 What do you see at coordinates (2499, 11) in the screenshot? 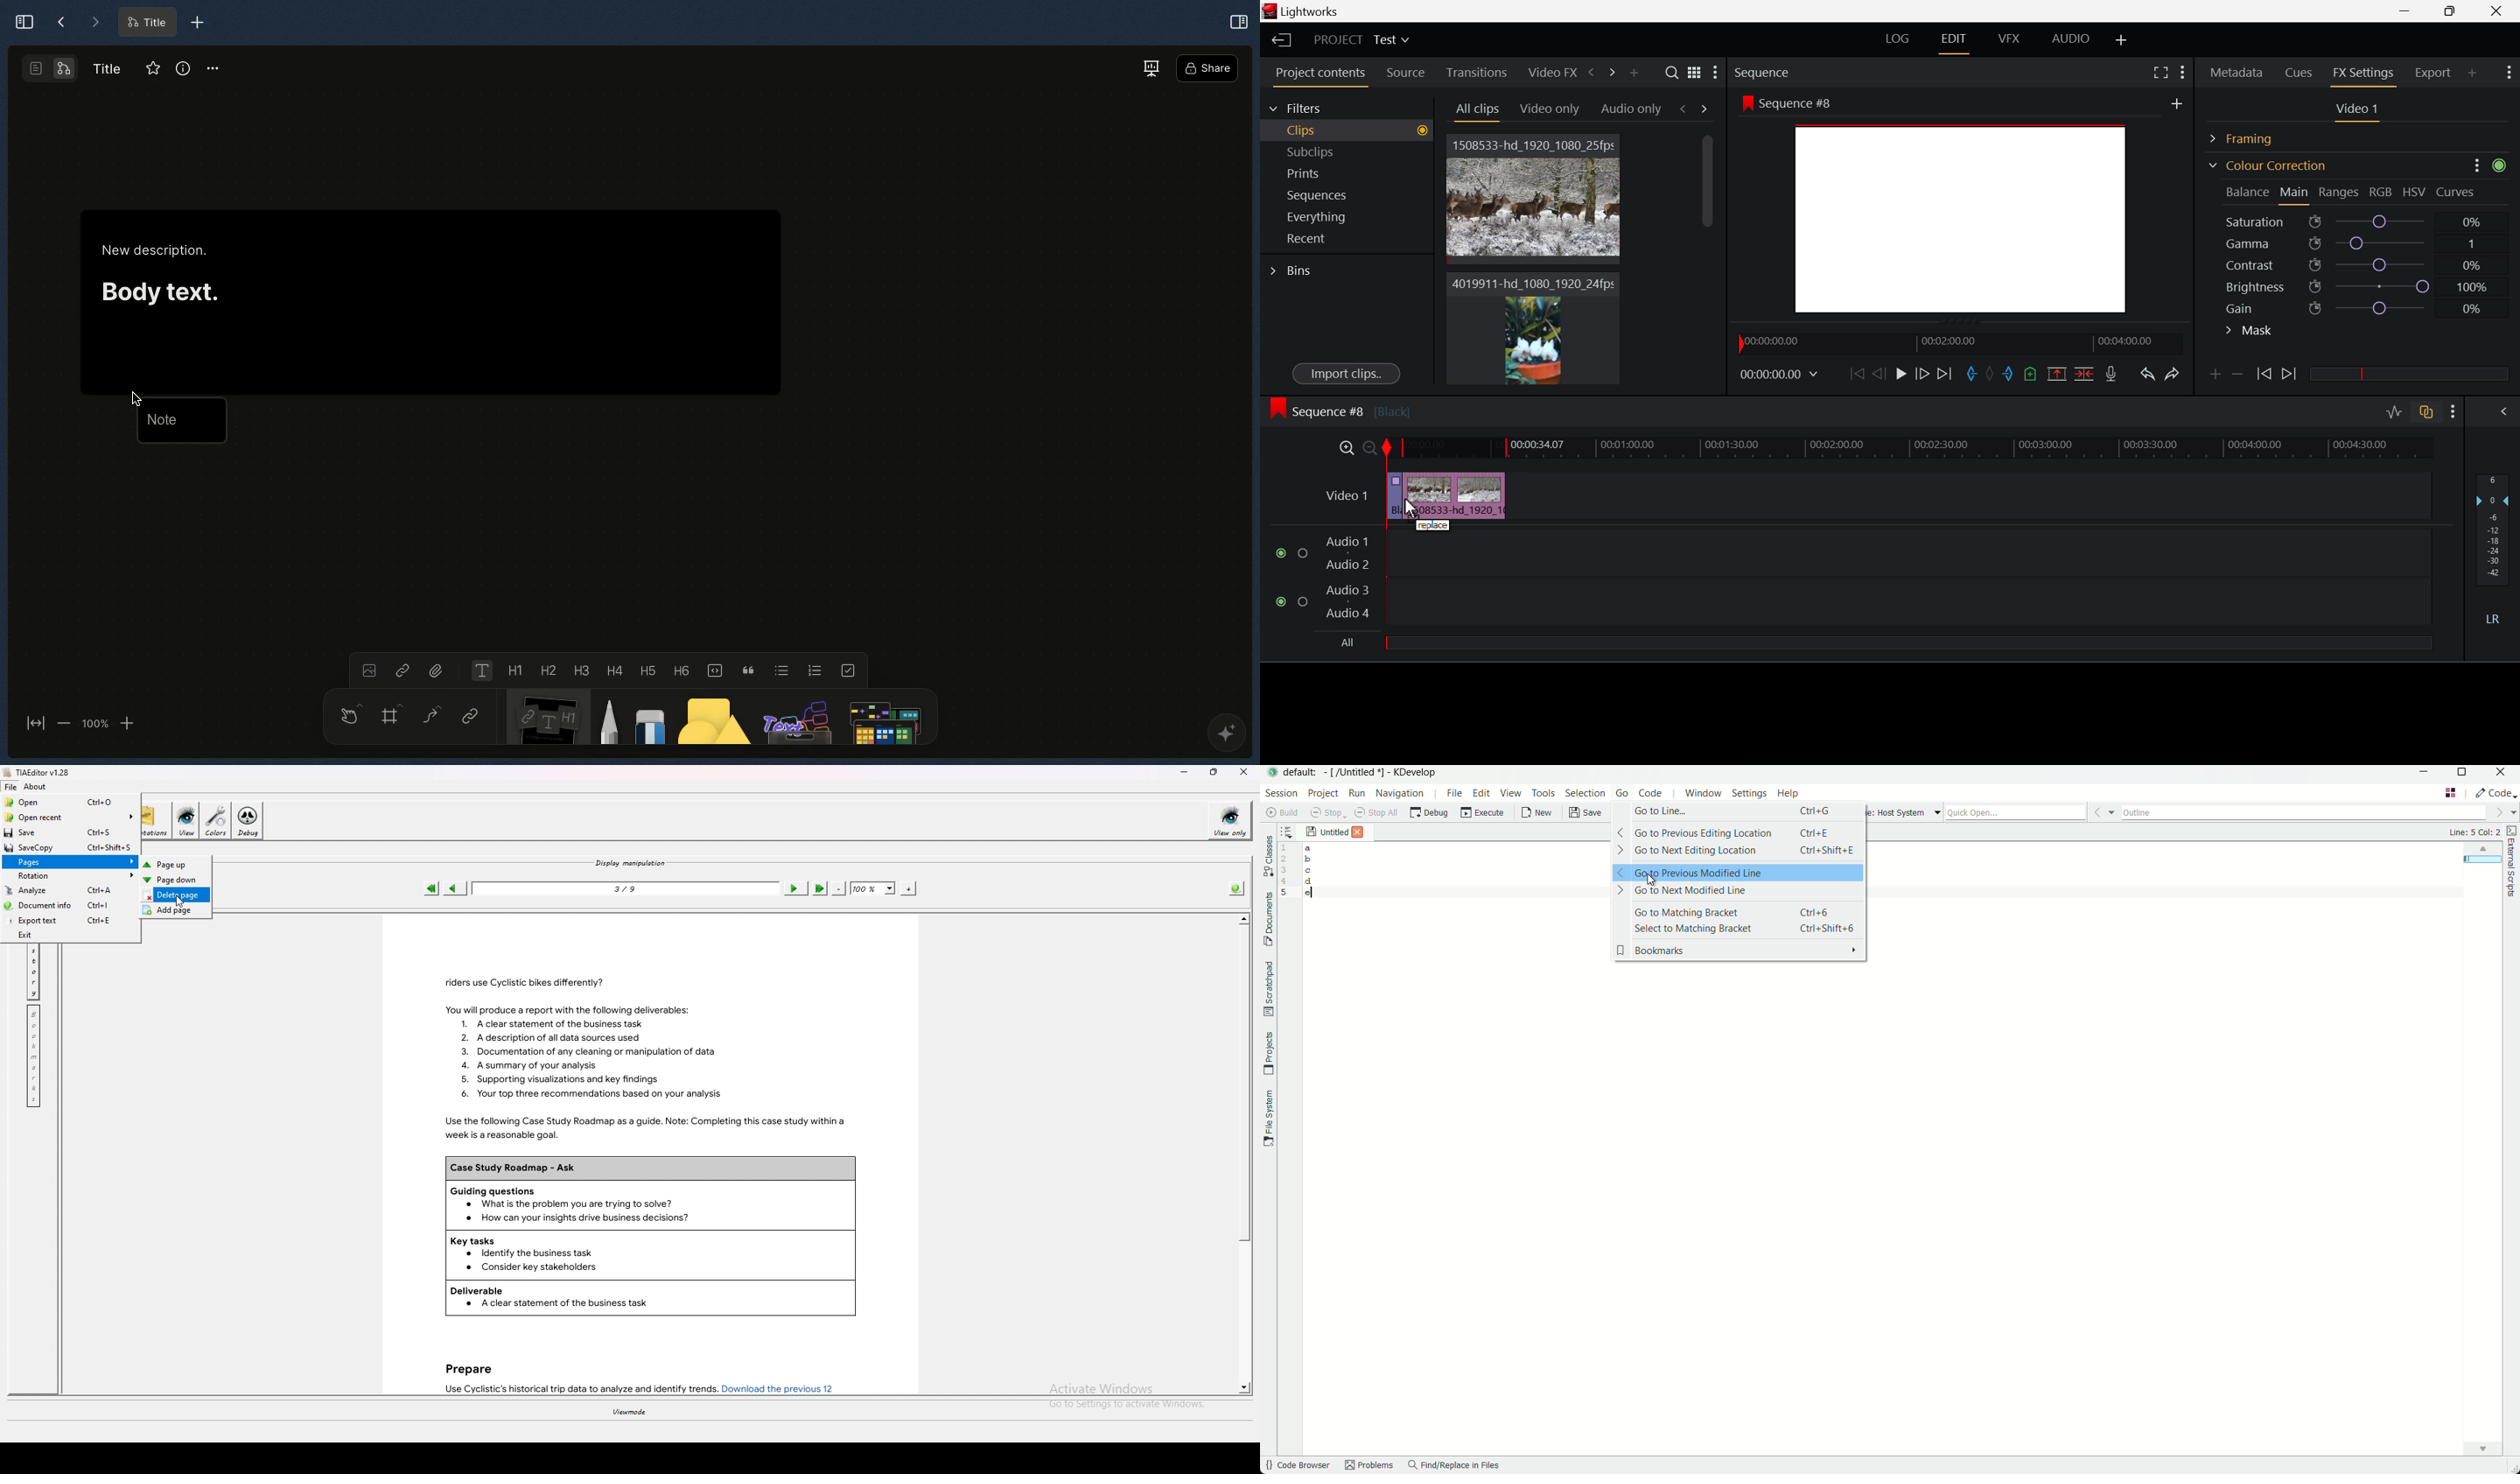
I see `Close` at bounding box center [2499, 11].